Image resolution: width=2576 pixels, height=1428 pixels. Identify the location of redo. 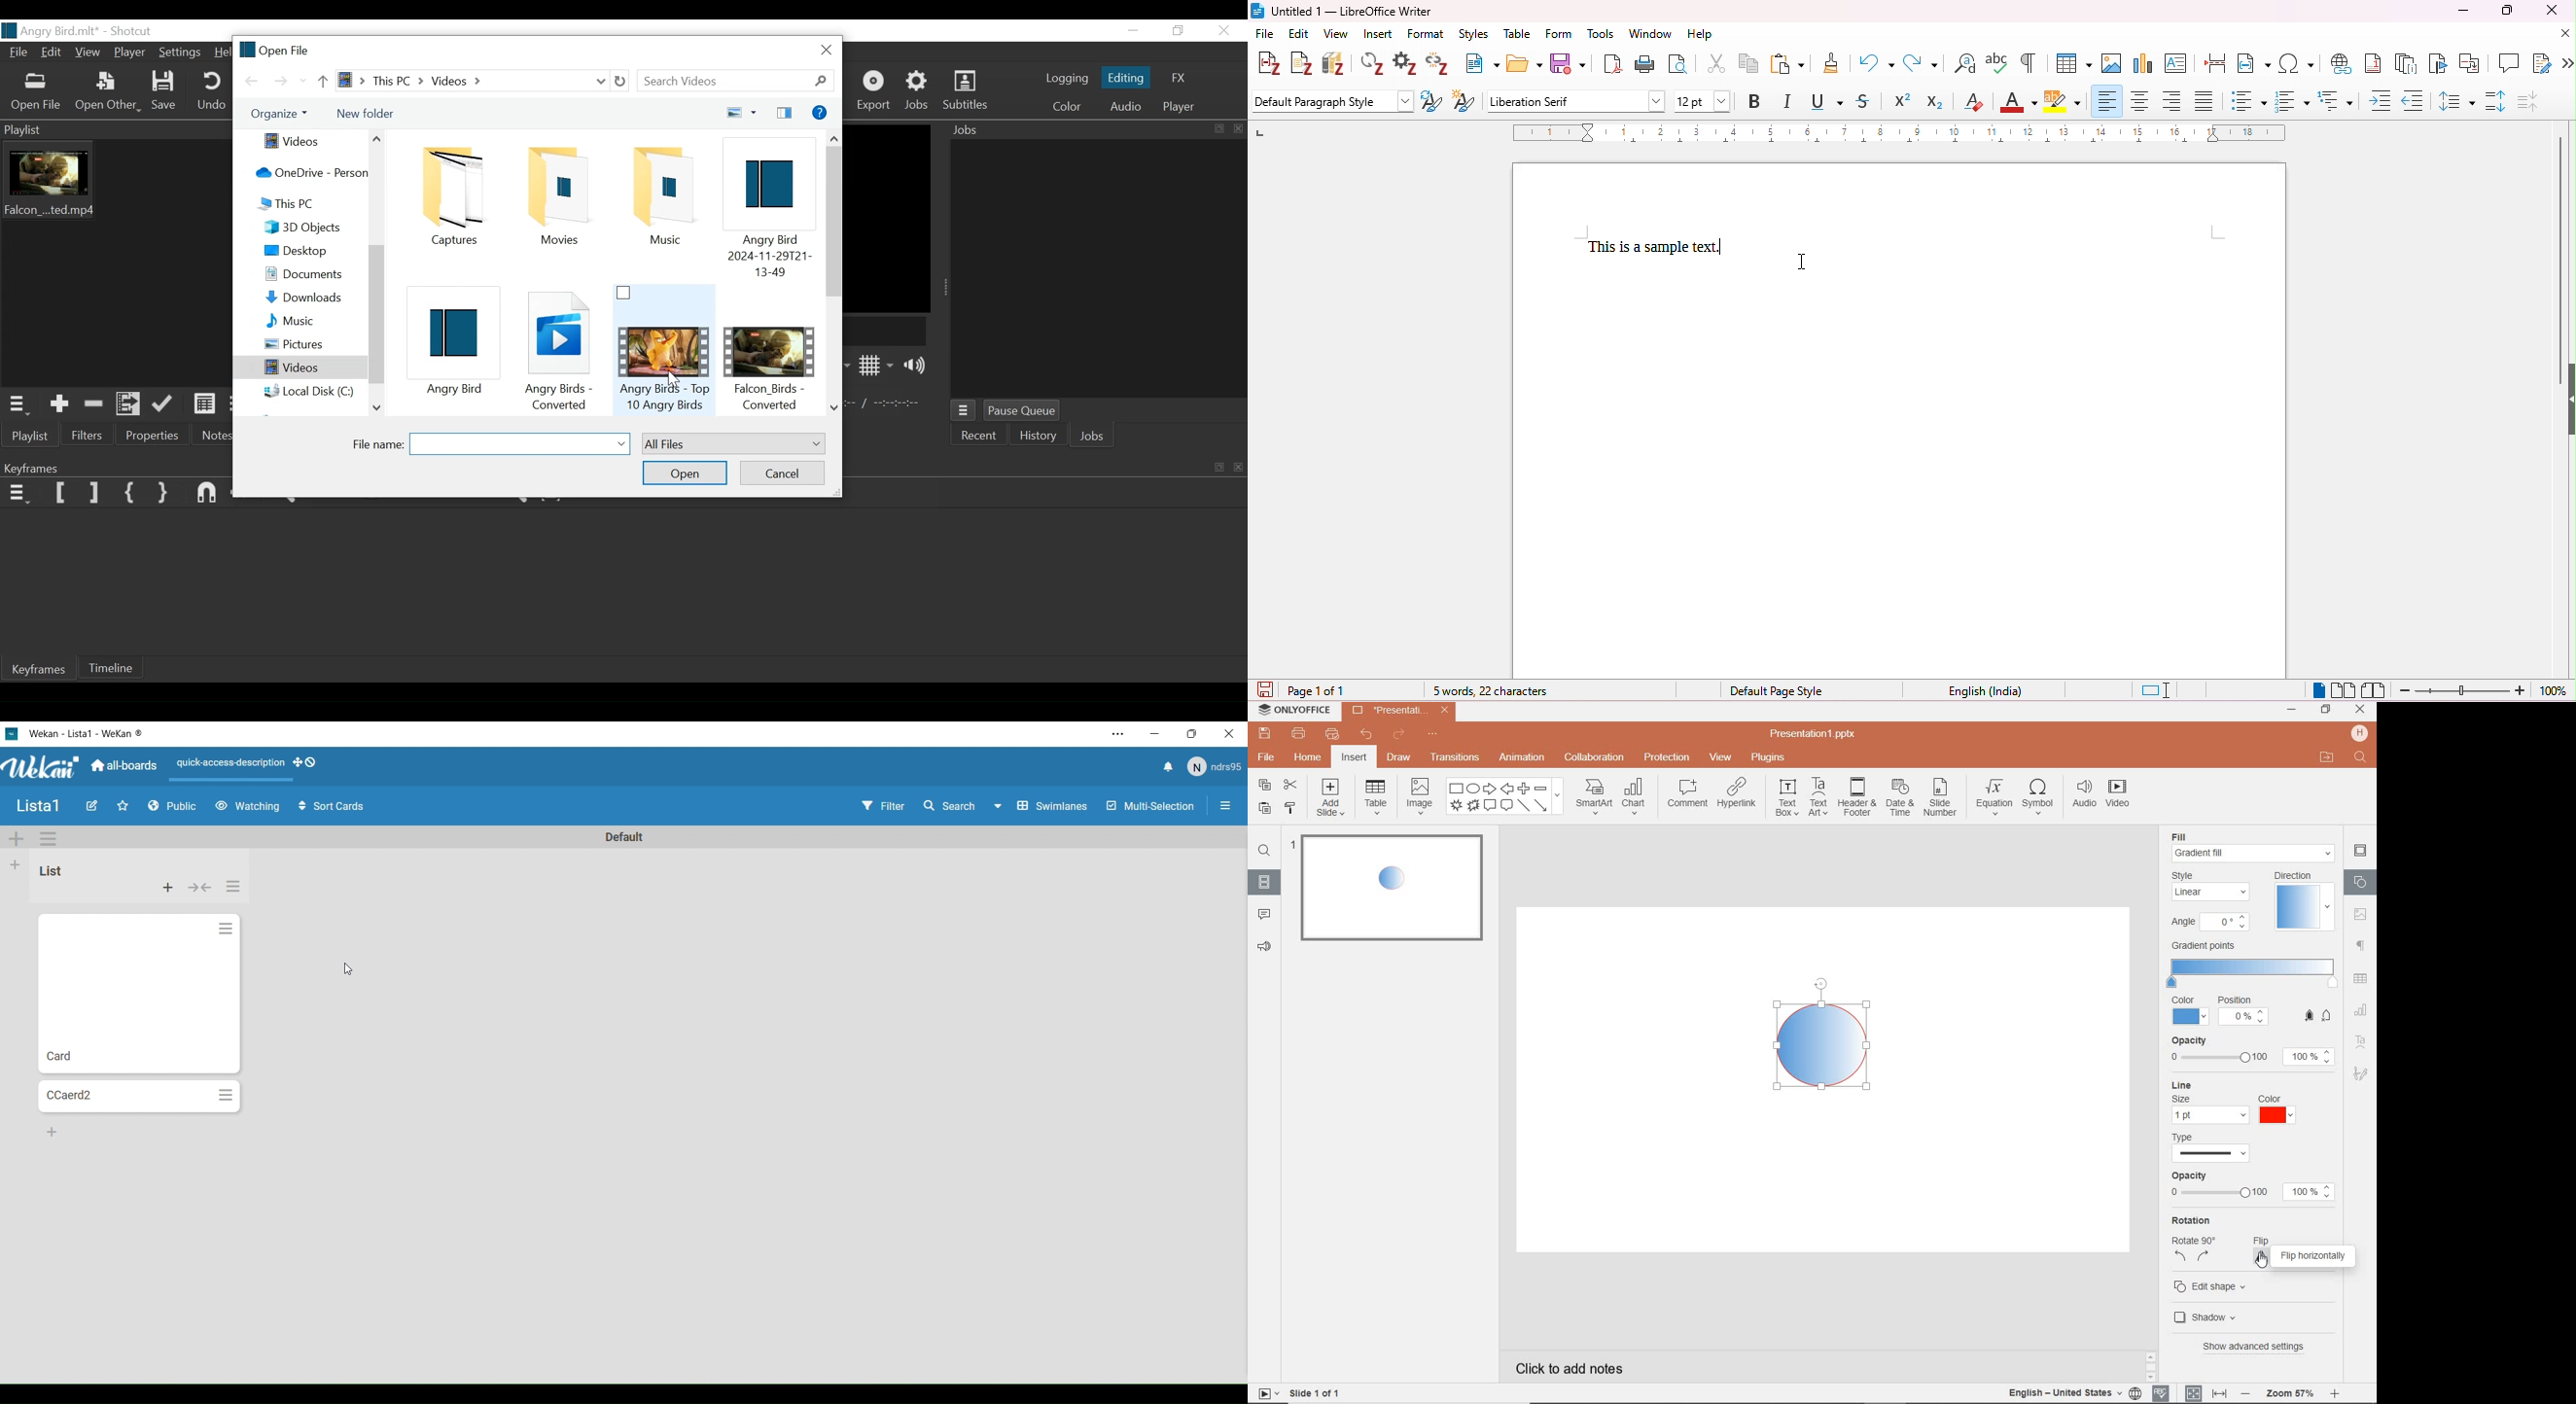
(1400, 734).